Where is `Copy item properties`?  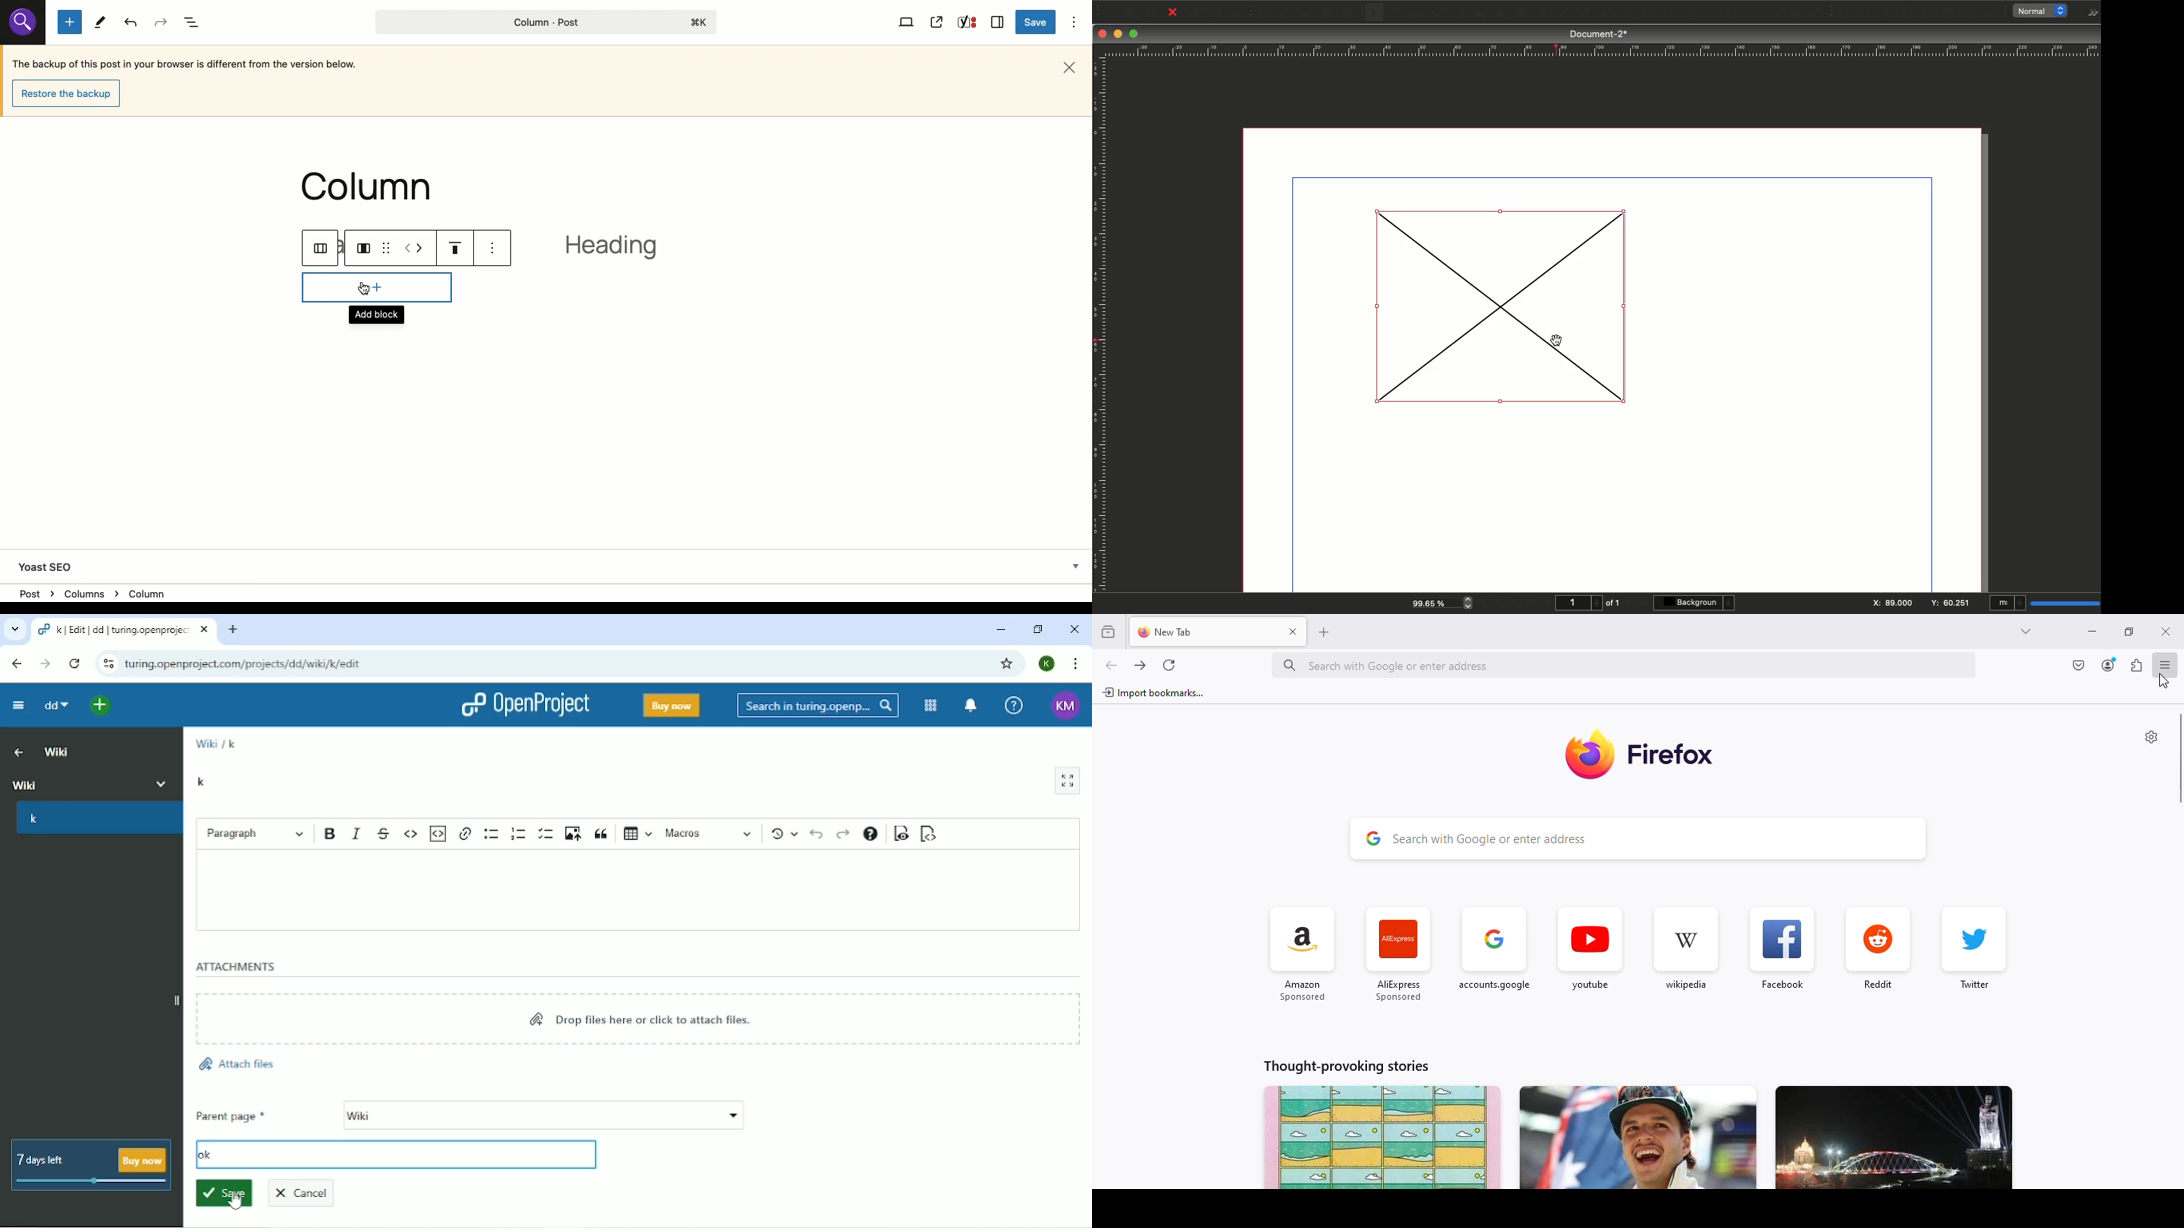
Copy item properties is located at coordinates (1793, 13).